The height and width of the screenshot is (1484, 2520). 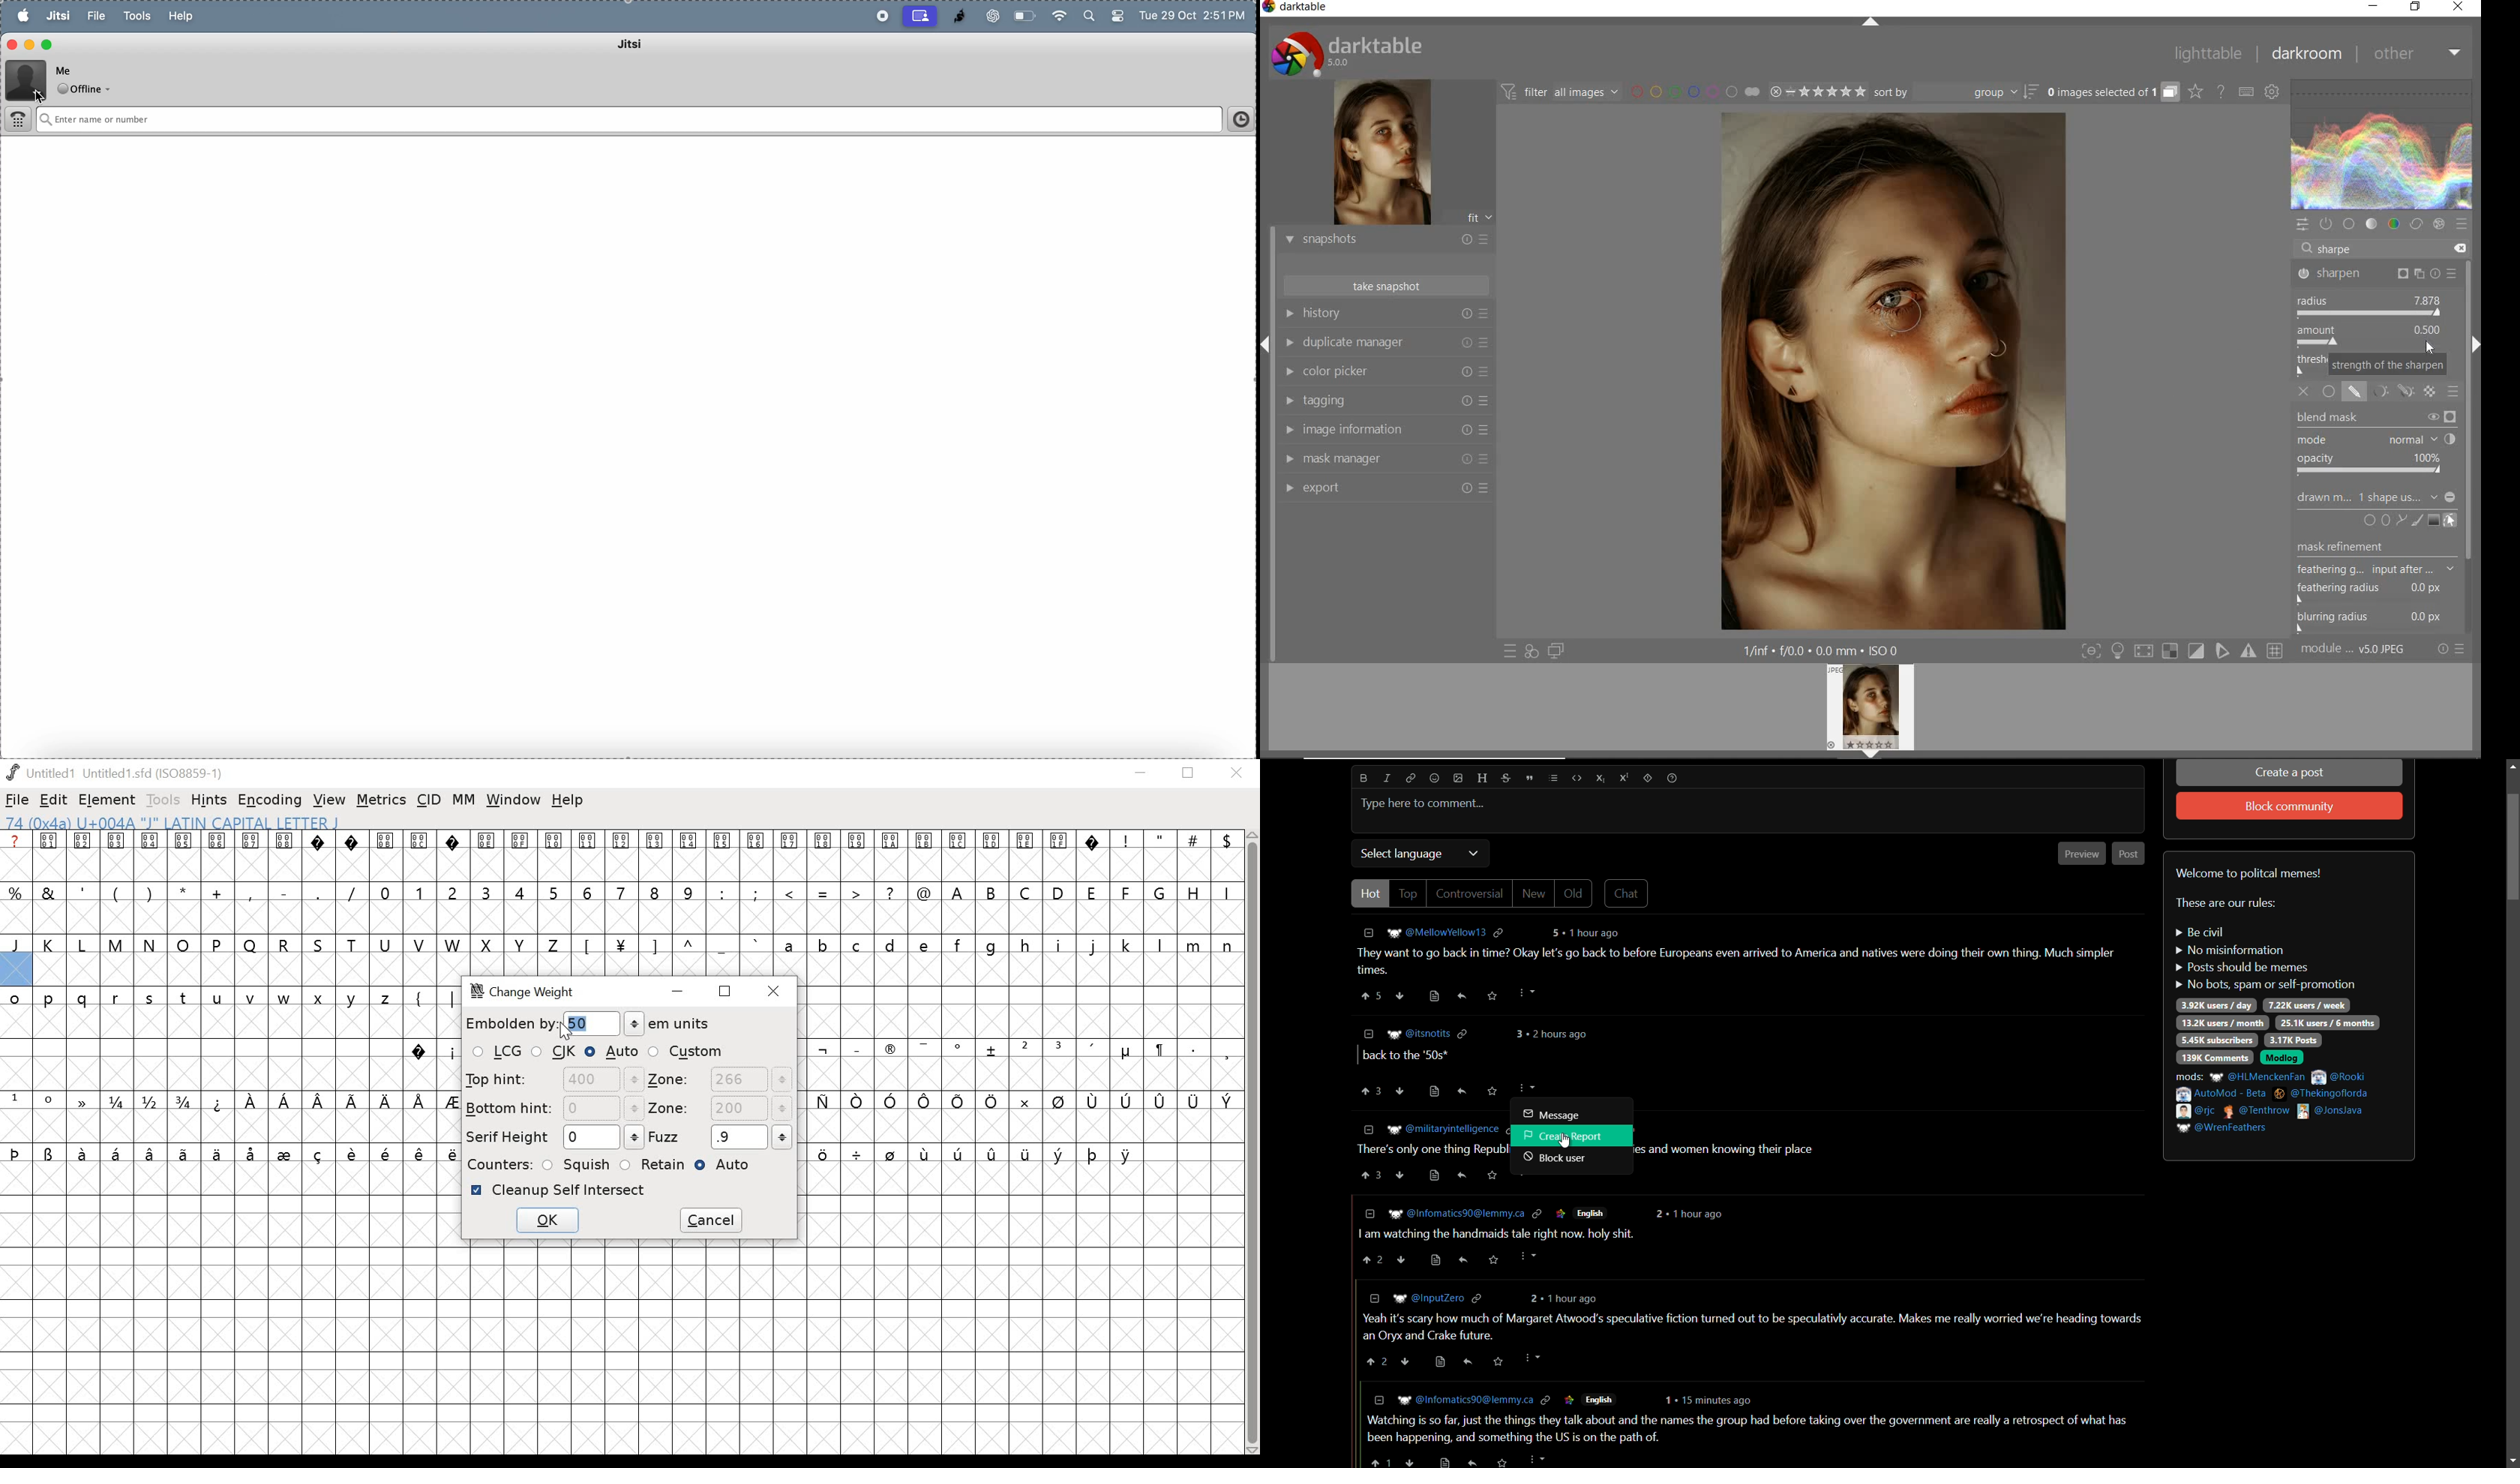 I want to click on close, so click(x=2460, y=8).